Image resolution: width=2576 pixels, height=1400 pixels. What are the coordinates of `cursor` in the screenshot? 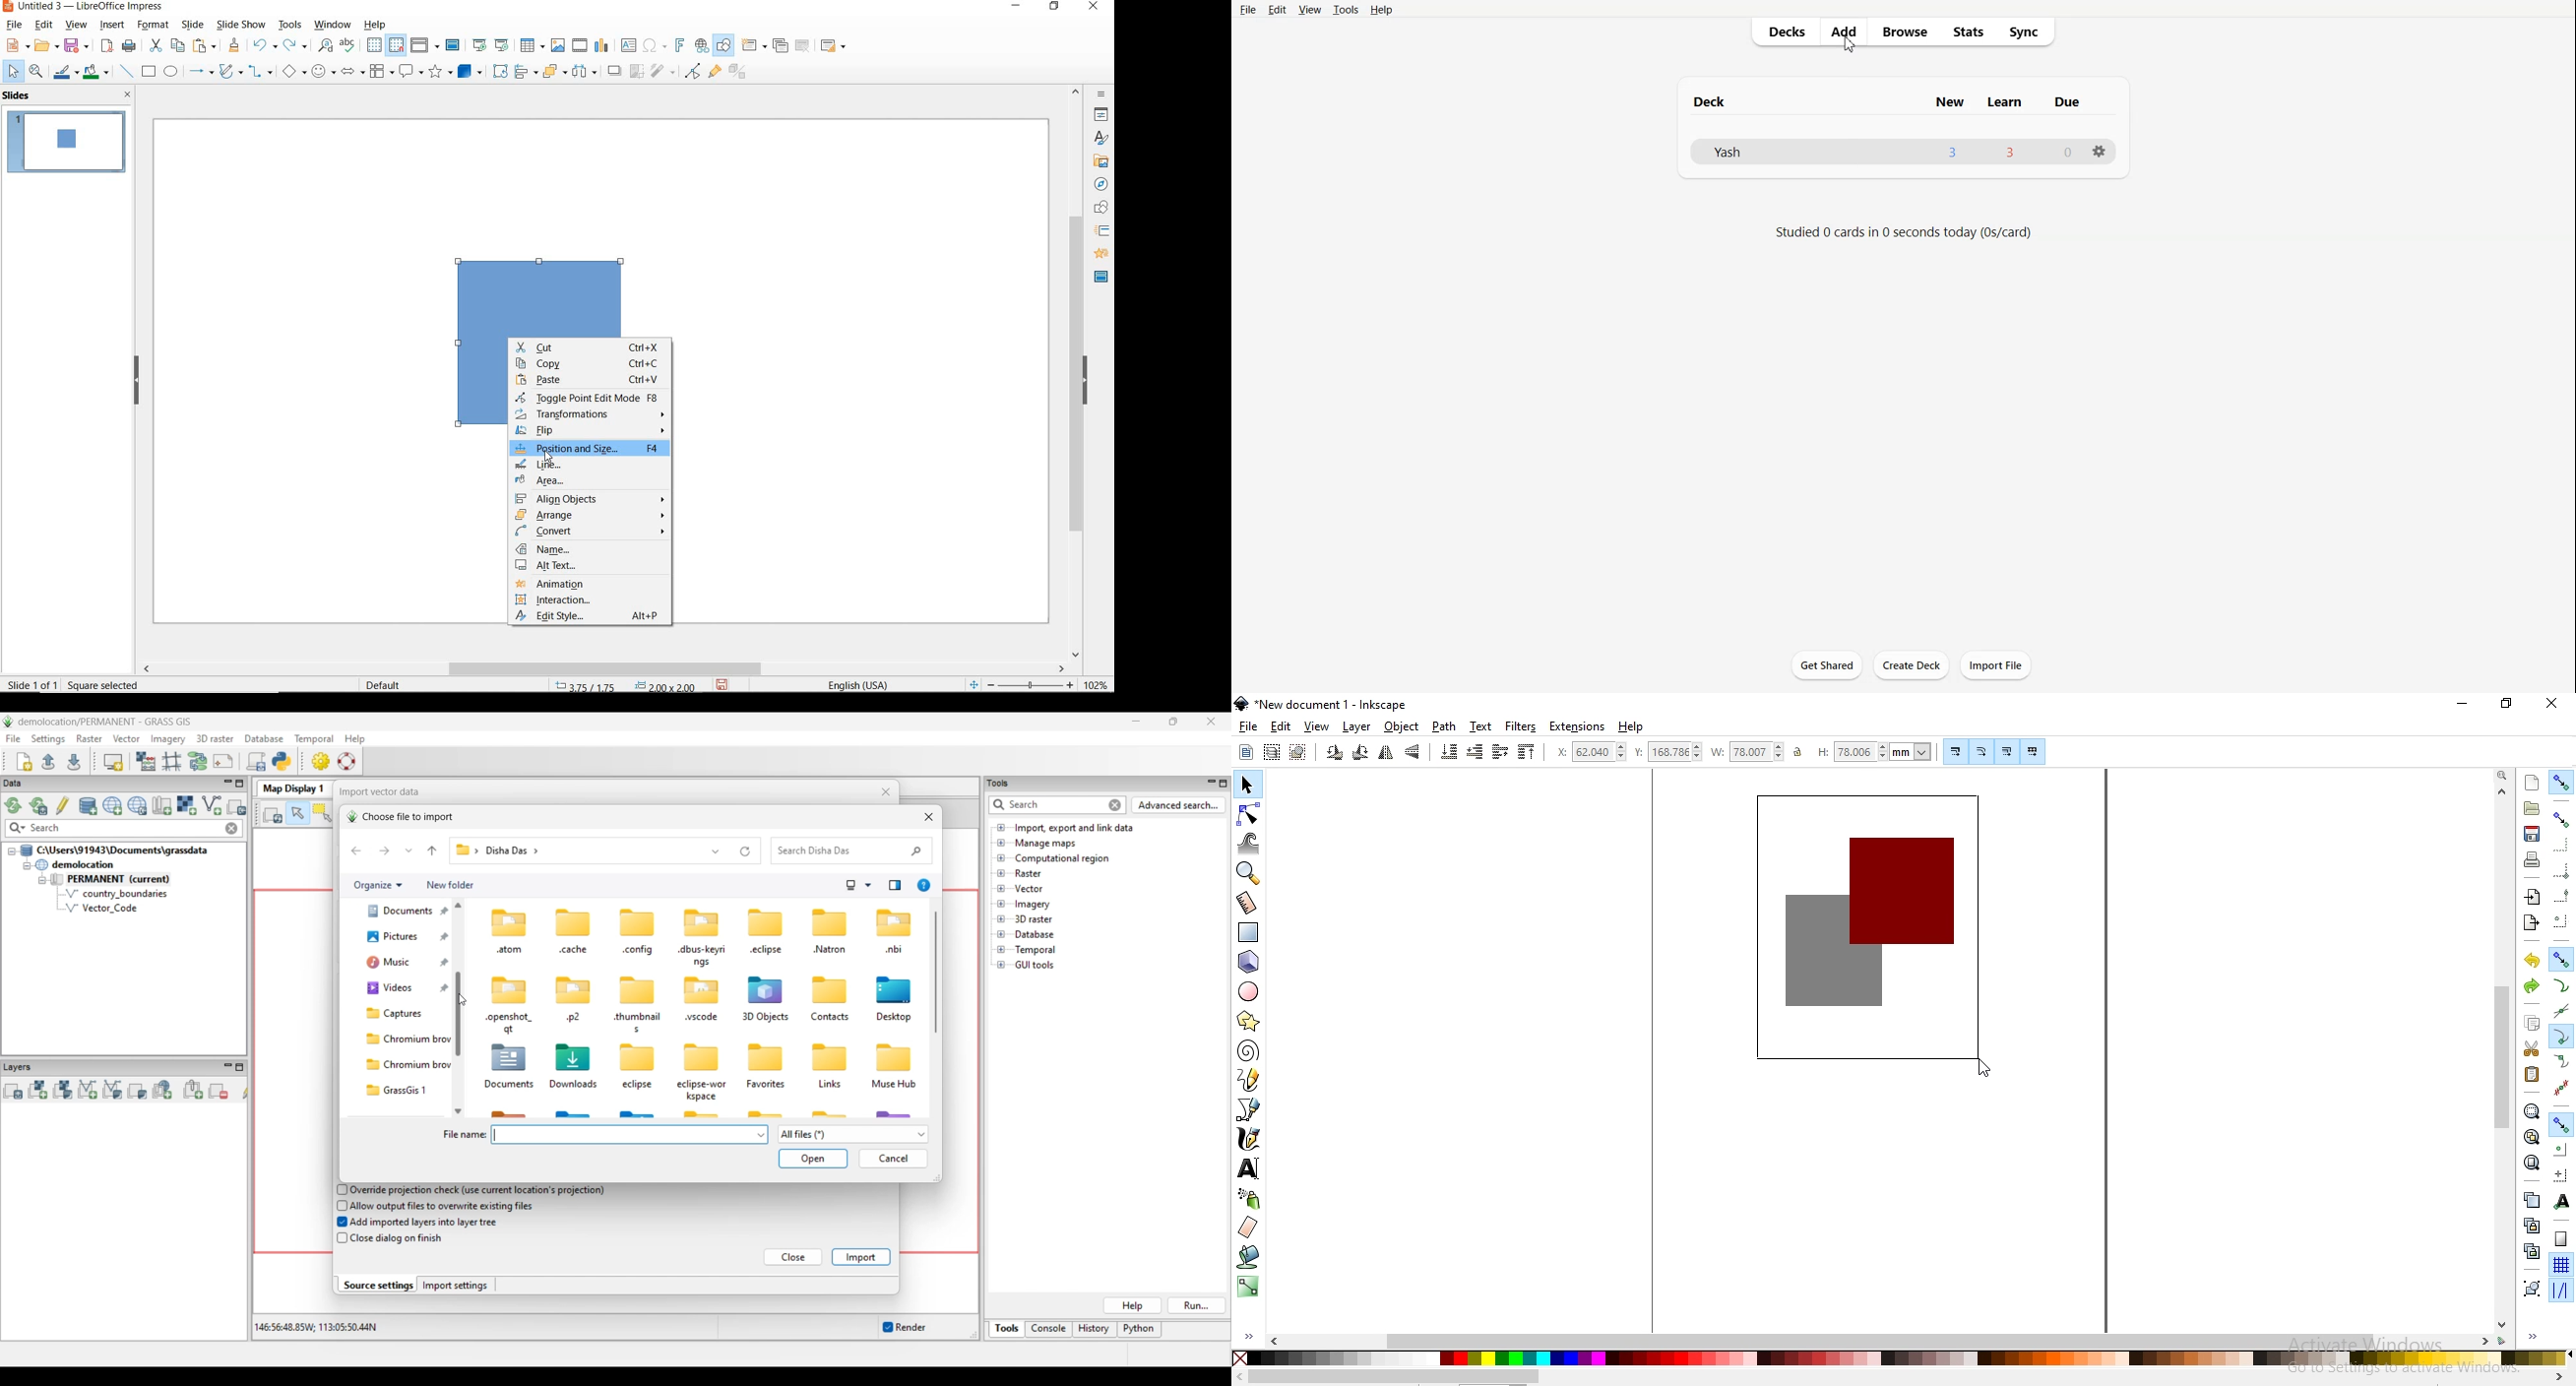 It's located at (1850, 45).